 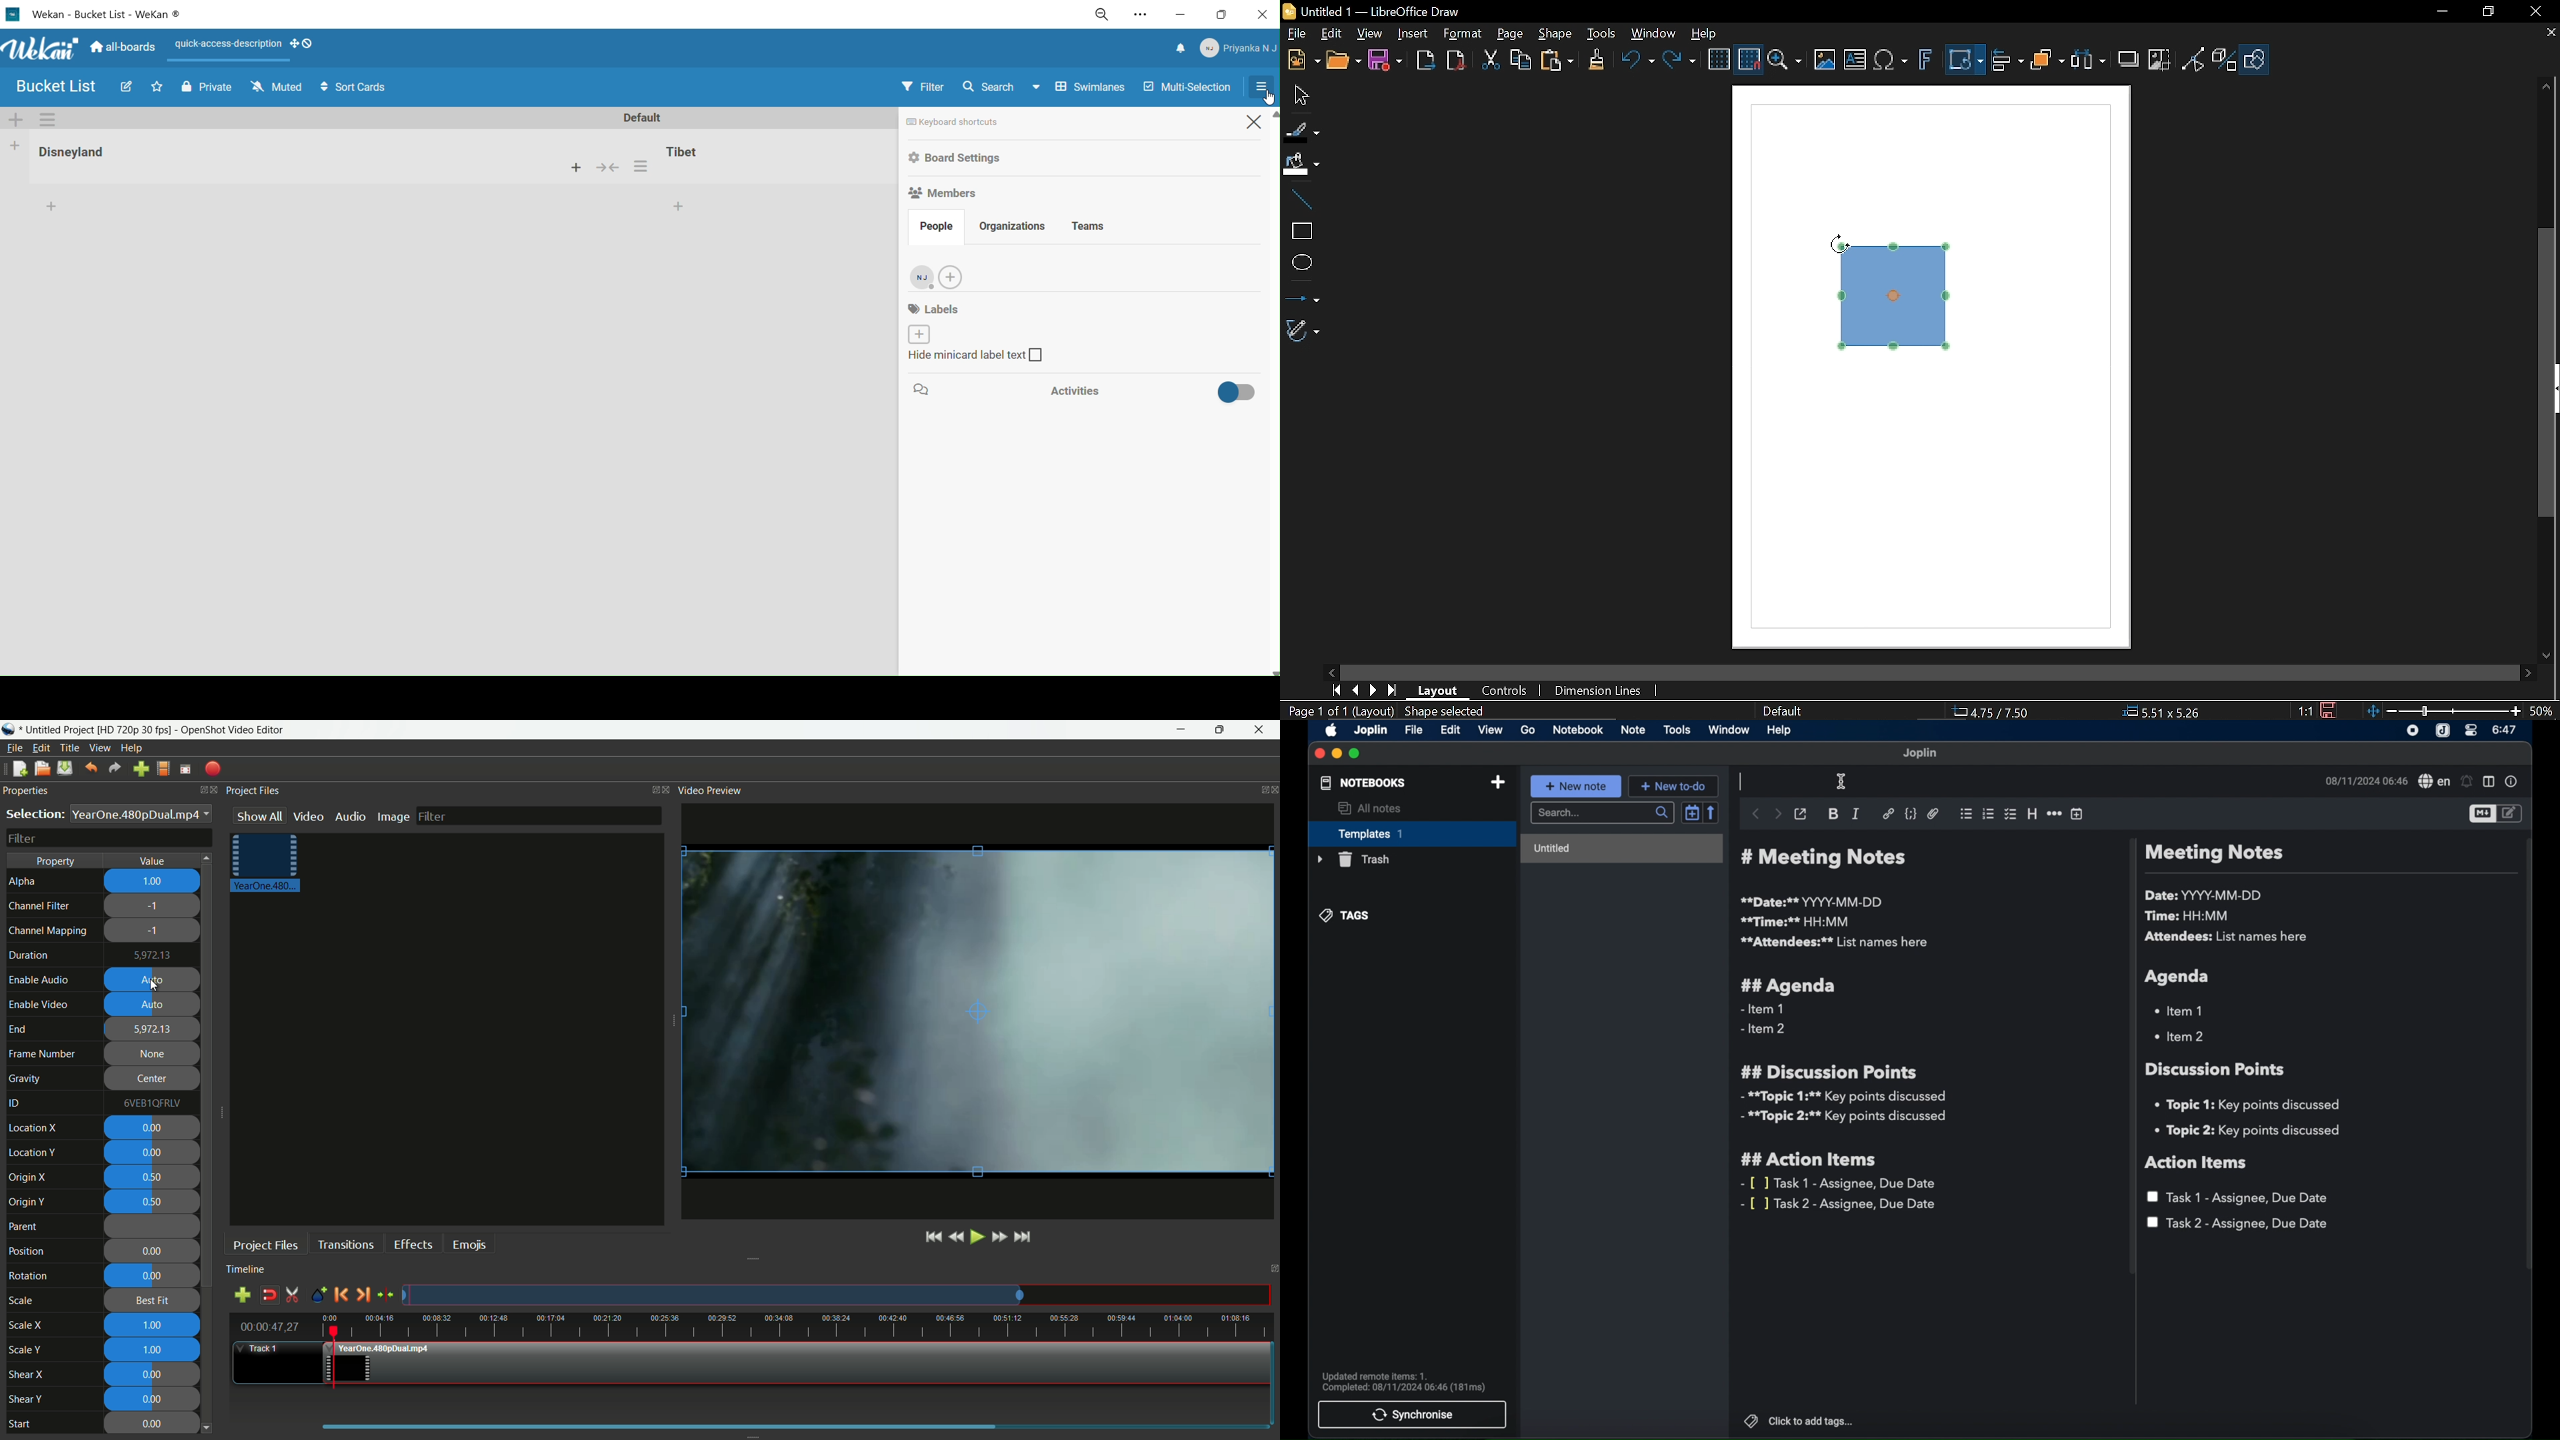 I want to click on note, so click(x=1633, y=730).